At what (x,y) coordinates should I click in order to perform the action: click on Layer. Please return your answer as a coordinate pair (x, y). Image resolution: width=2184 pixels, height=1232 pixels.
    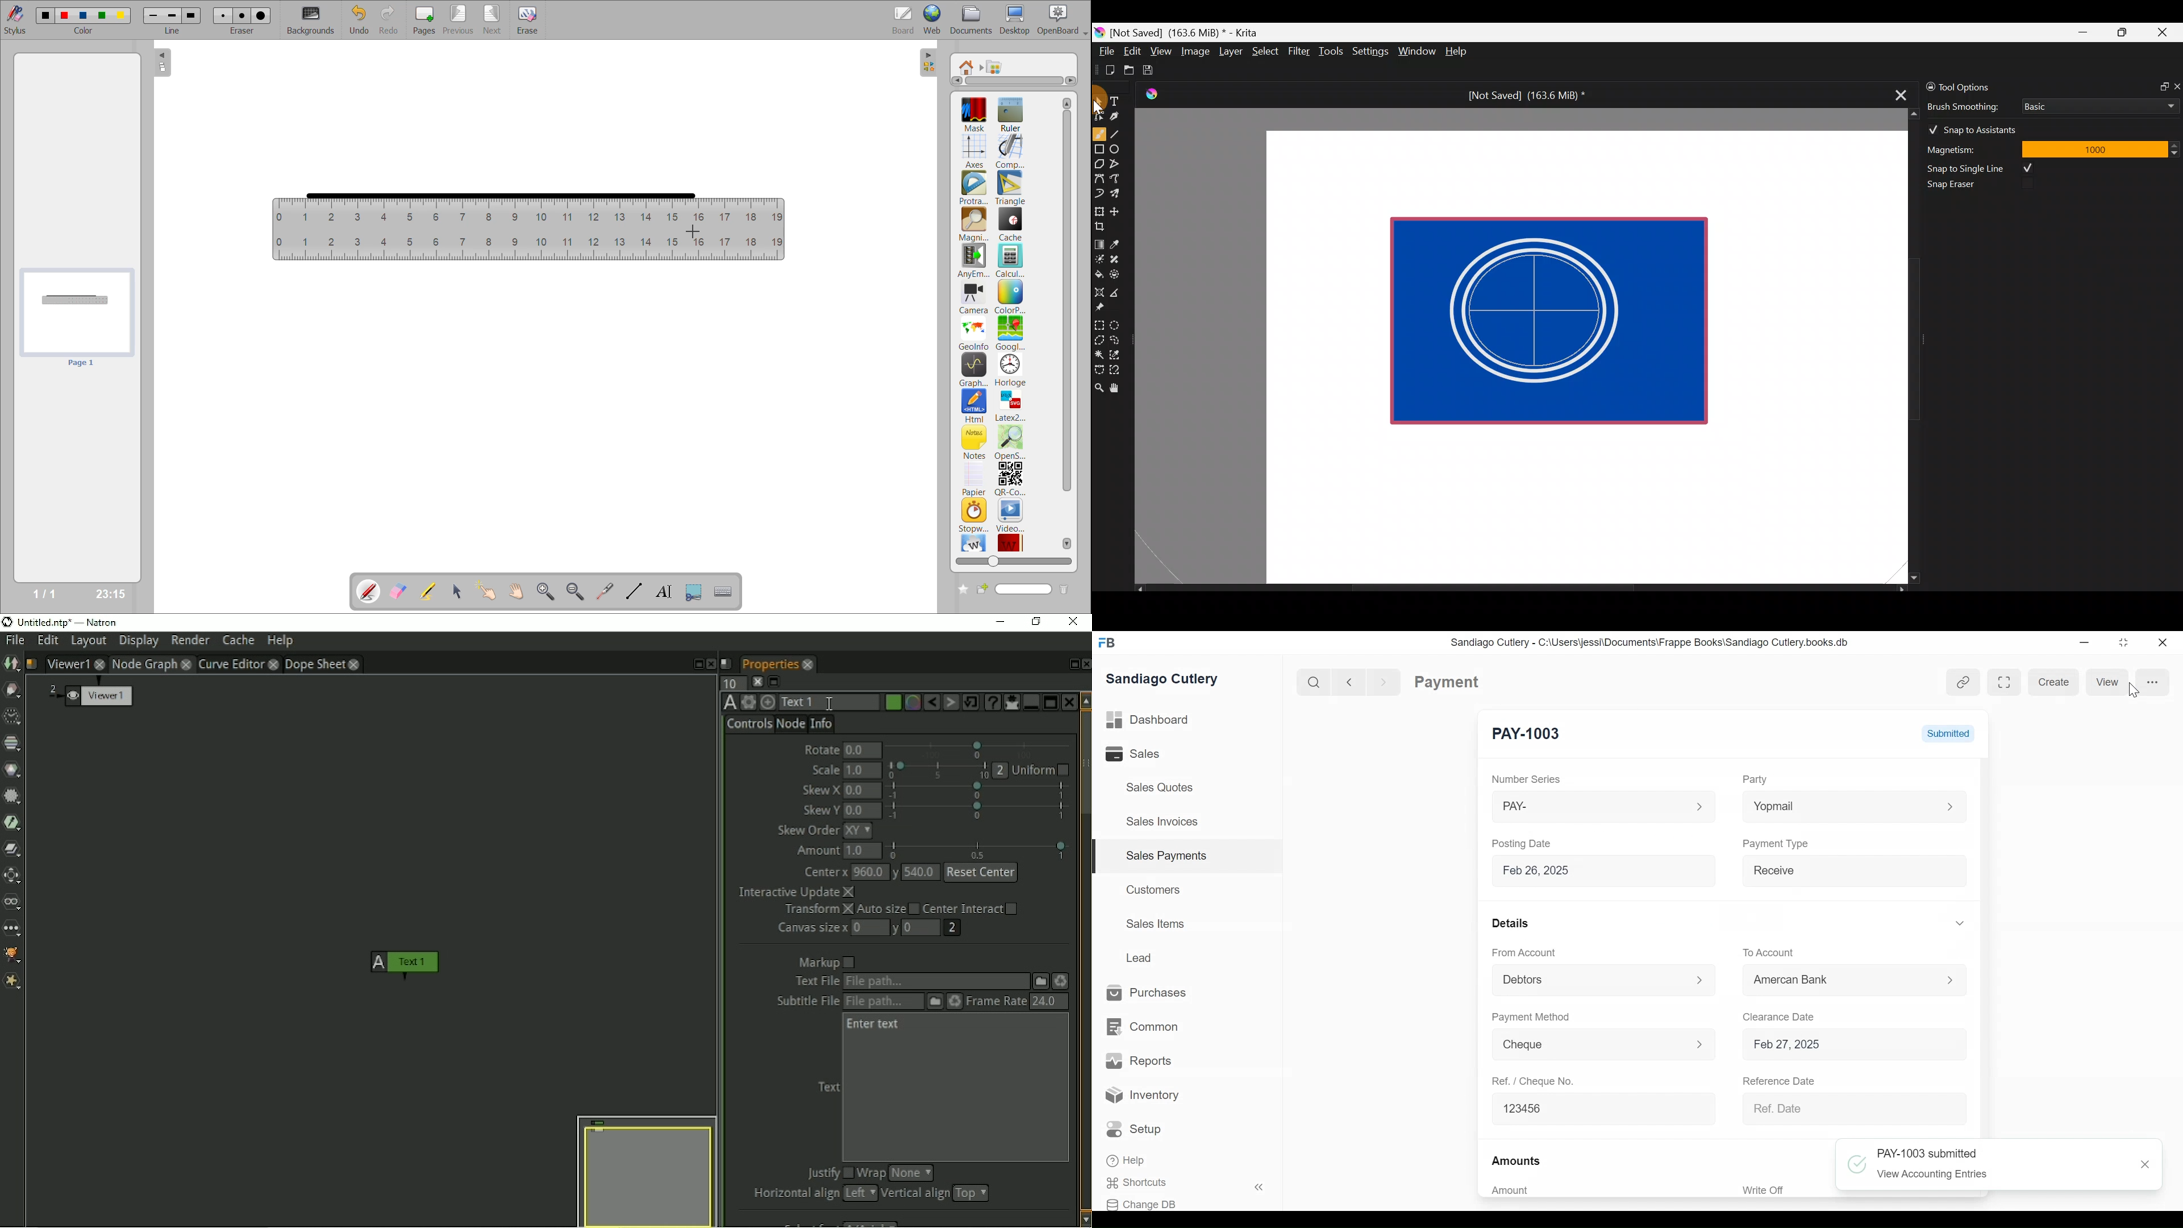
    Looking at the image, I should click on (1230, 54).